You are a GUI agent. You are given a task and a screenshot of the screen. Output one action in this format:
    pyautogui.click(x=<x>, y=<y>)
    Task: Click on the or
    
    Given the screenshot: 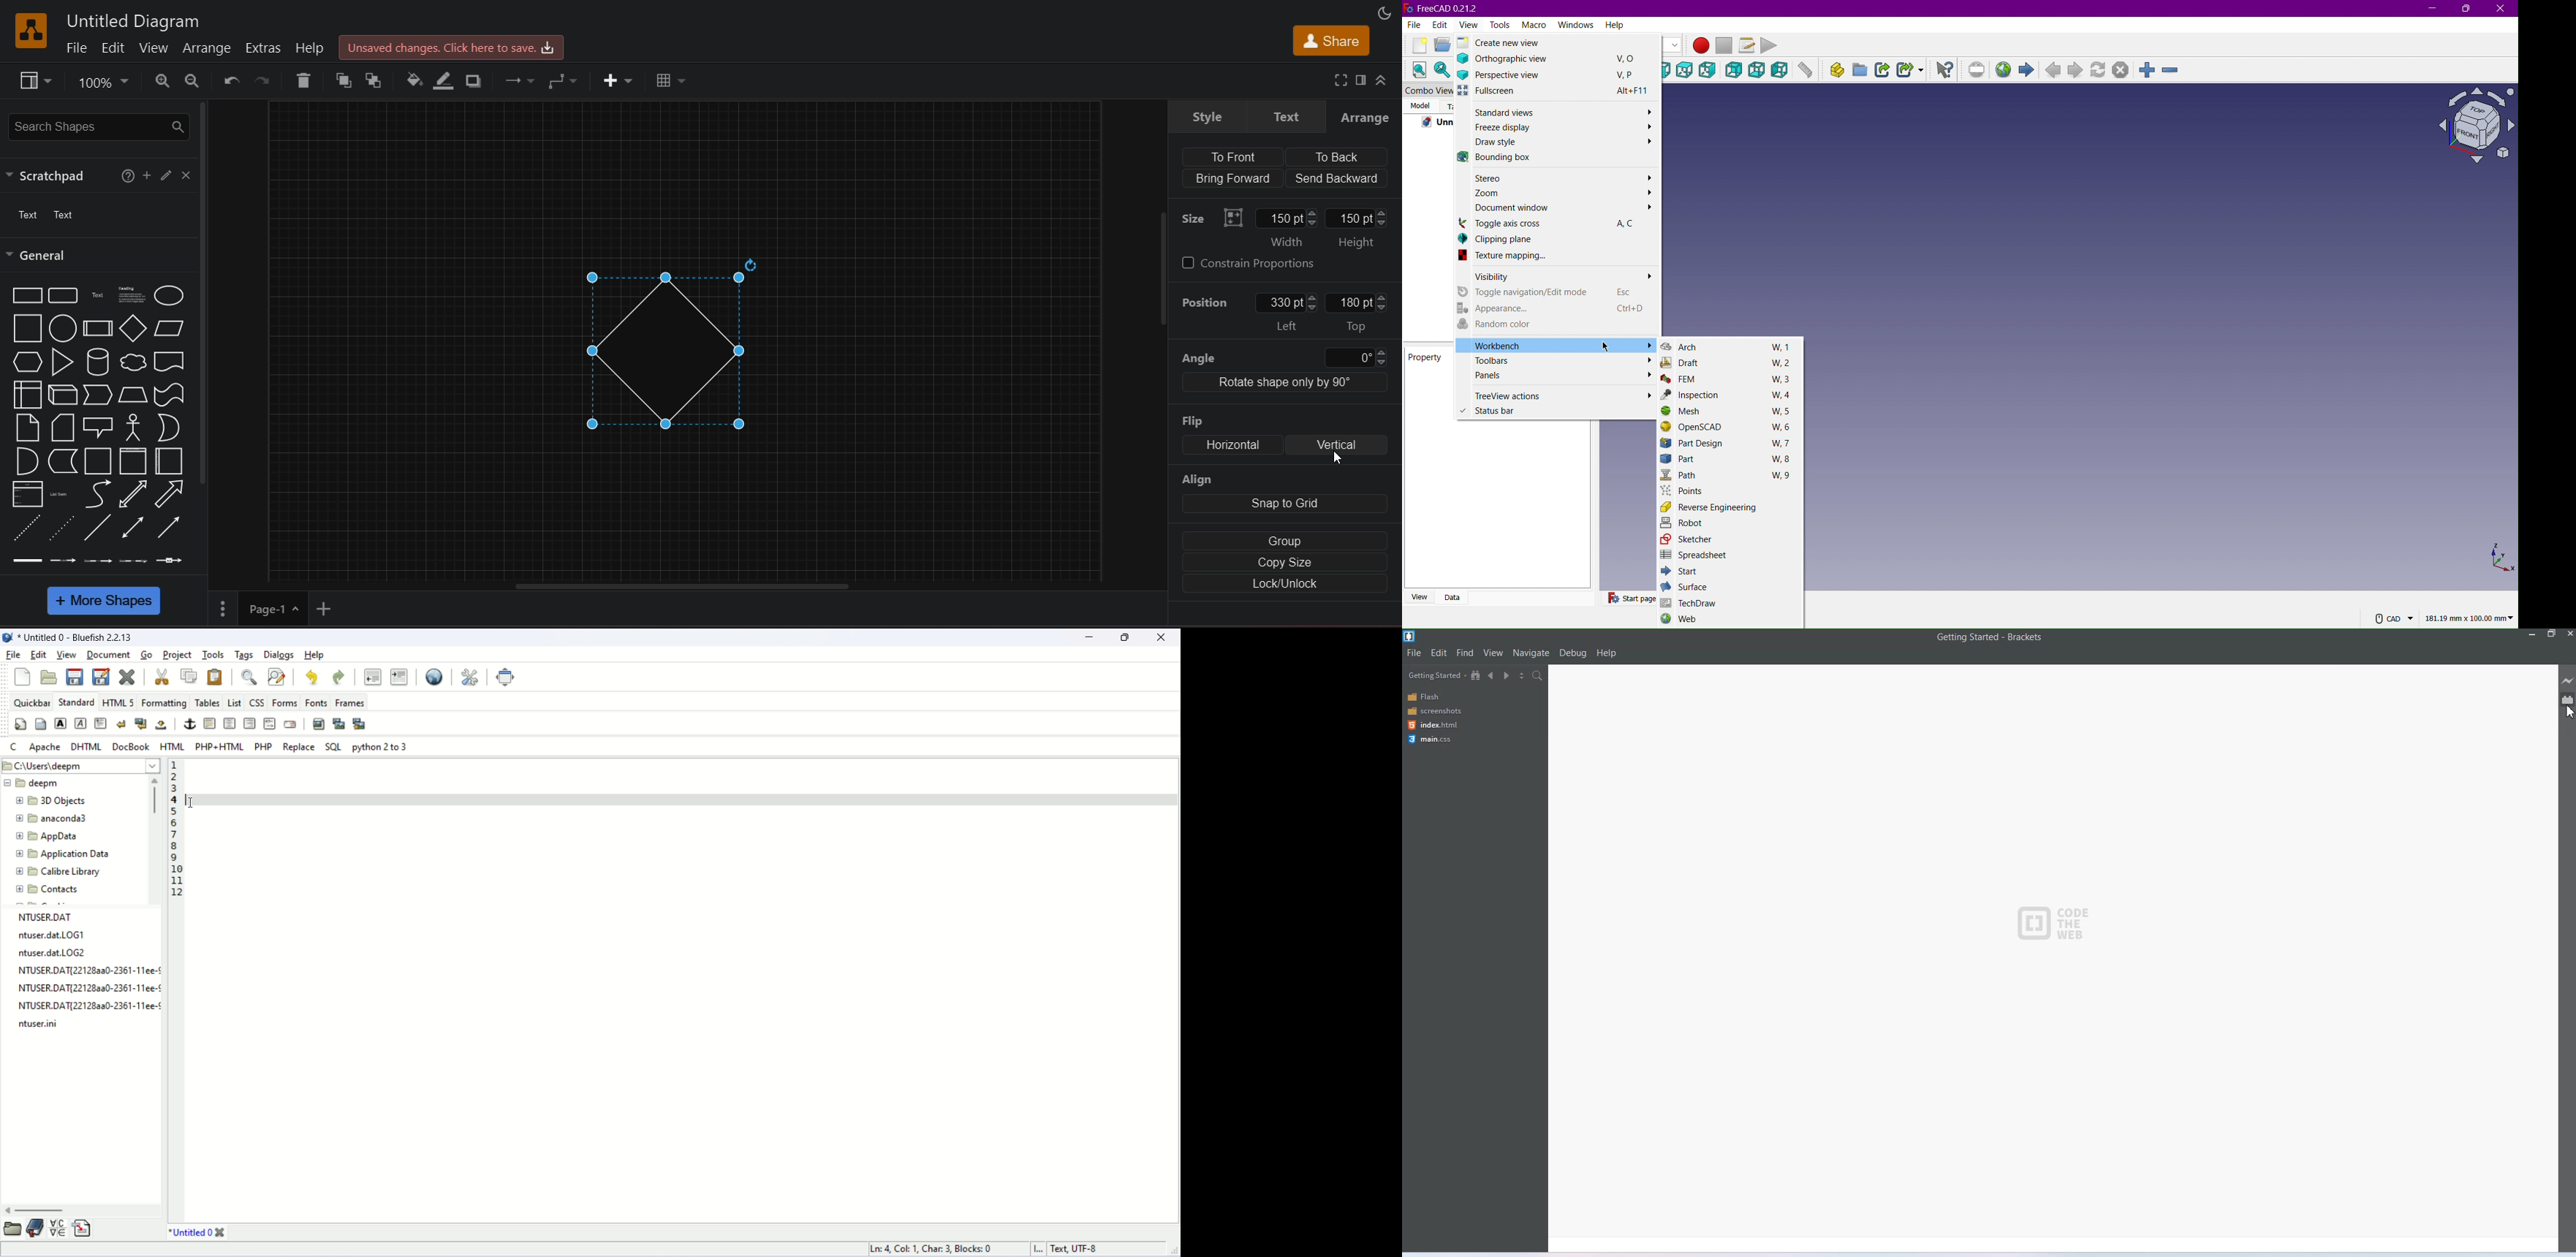 What is the action you would take?
    pyautogui.click(x=168, y=426)
    